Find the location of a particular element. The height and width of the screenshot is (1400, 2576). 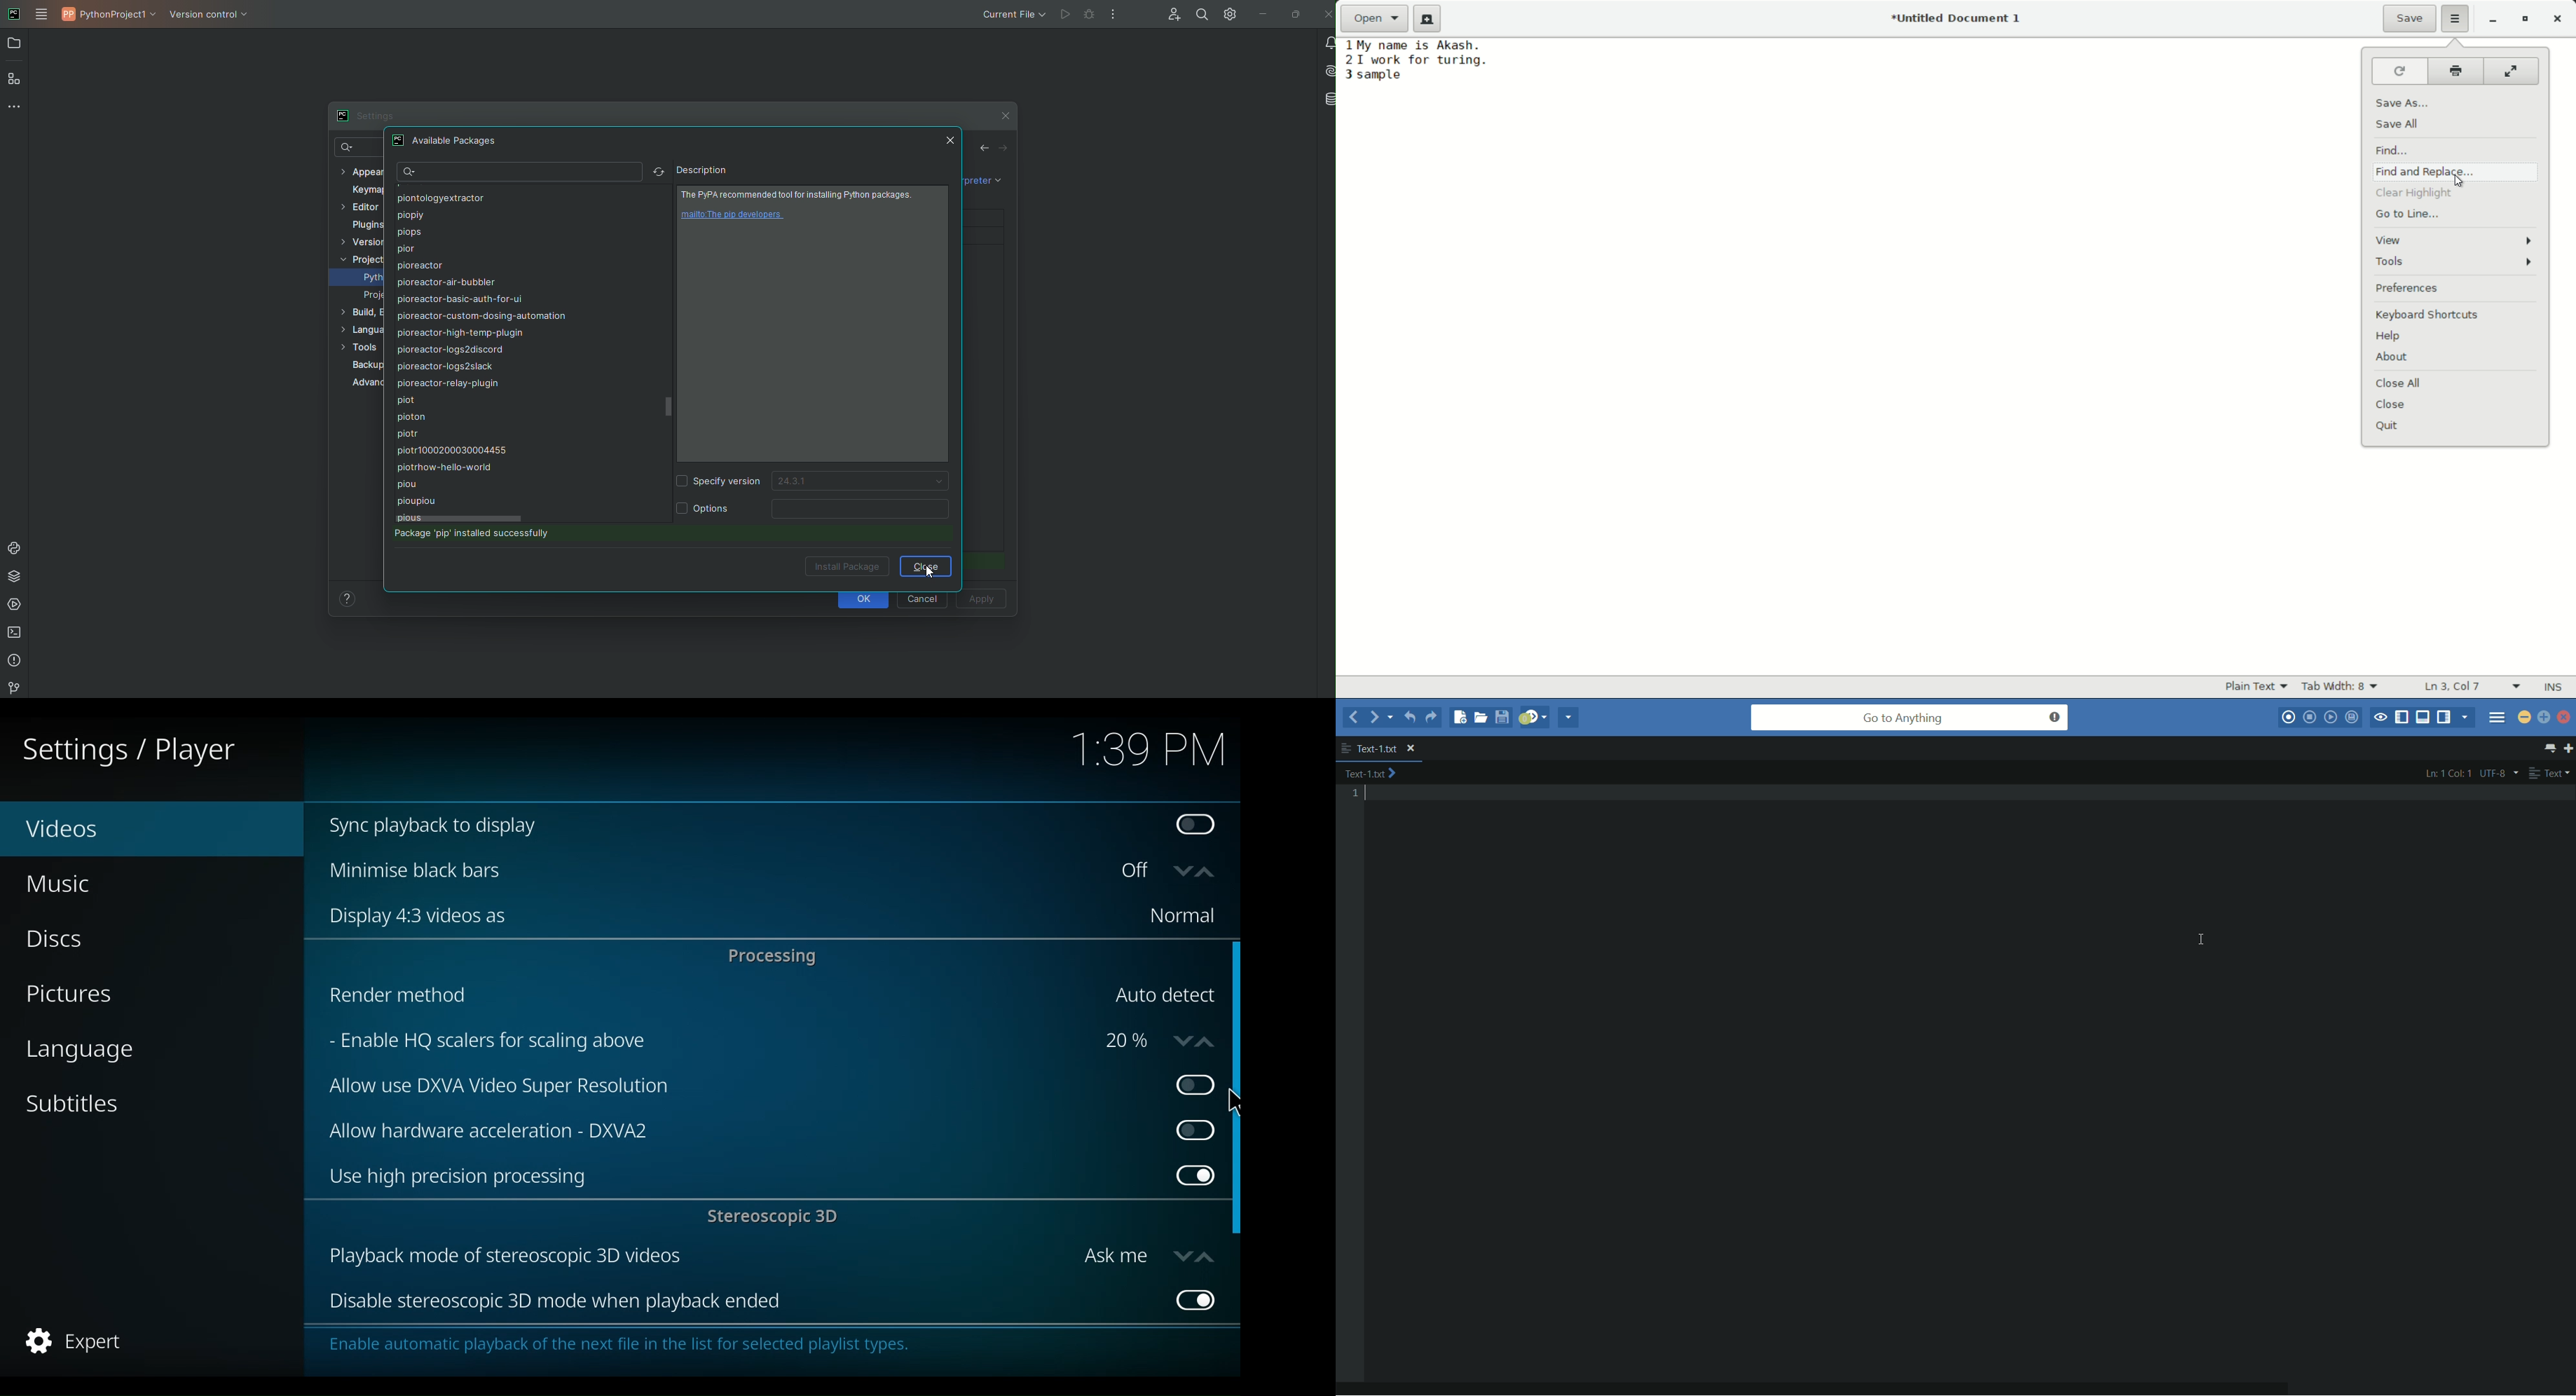

Allow hardware acceleration -DXVA2 is located at coordinates (736, 1129).